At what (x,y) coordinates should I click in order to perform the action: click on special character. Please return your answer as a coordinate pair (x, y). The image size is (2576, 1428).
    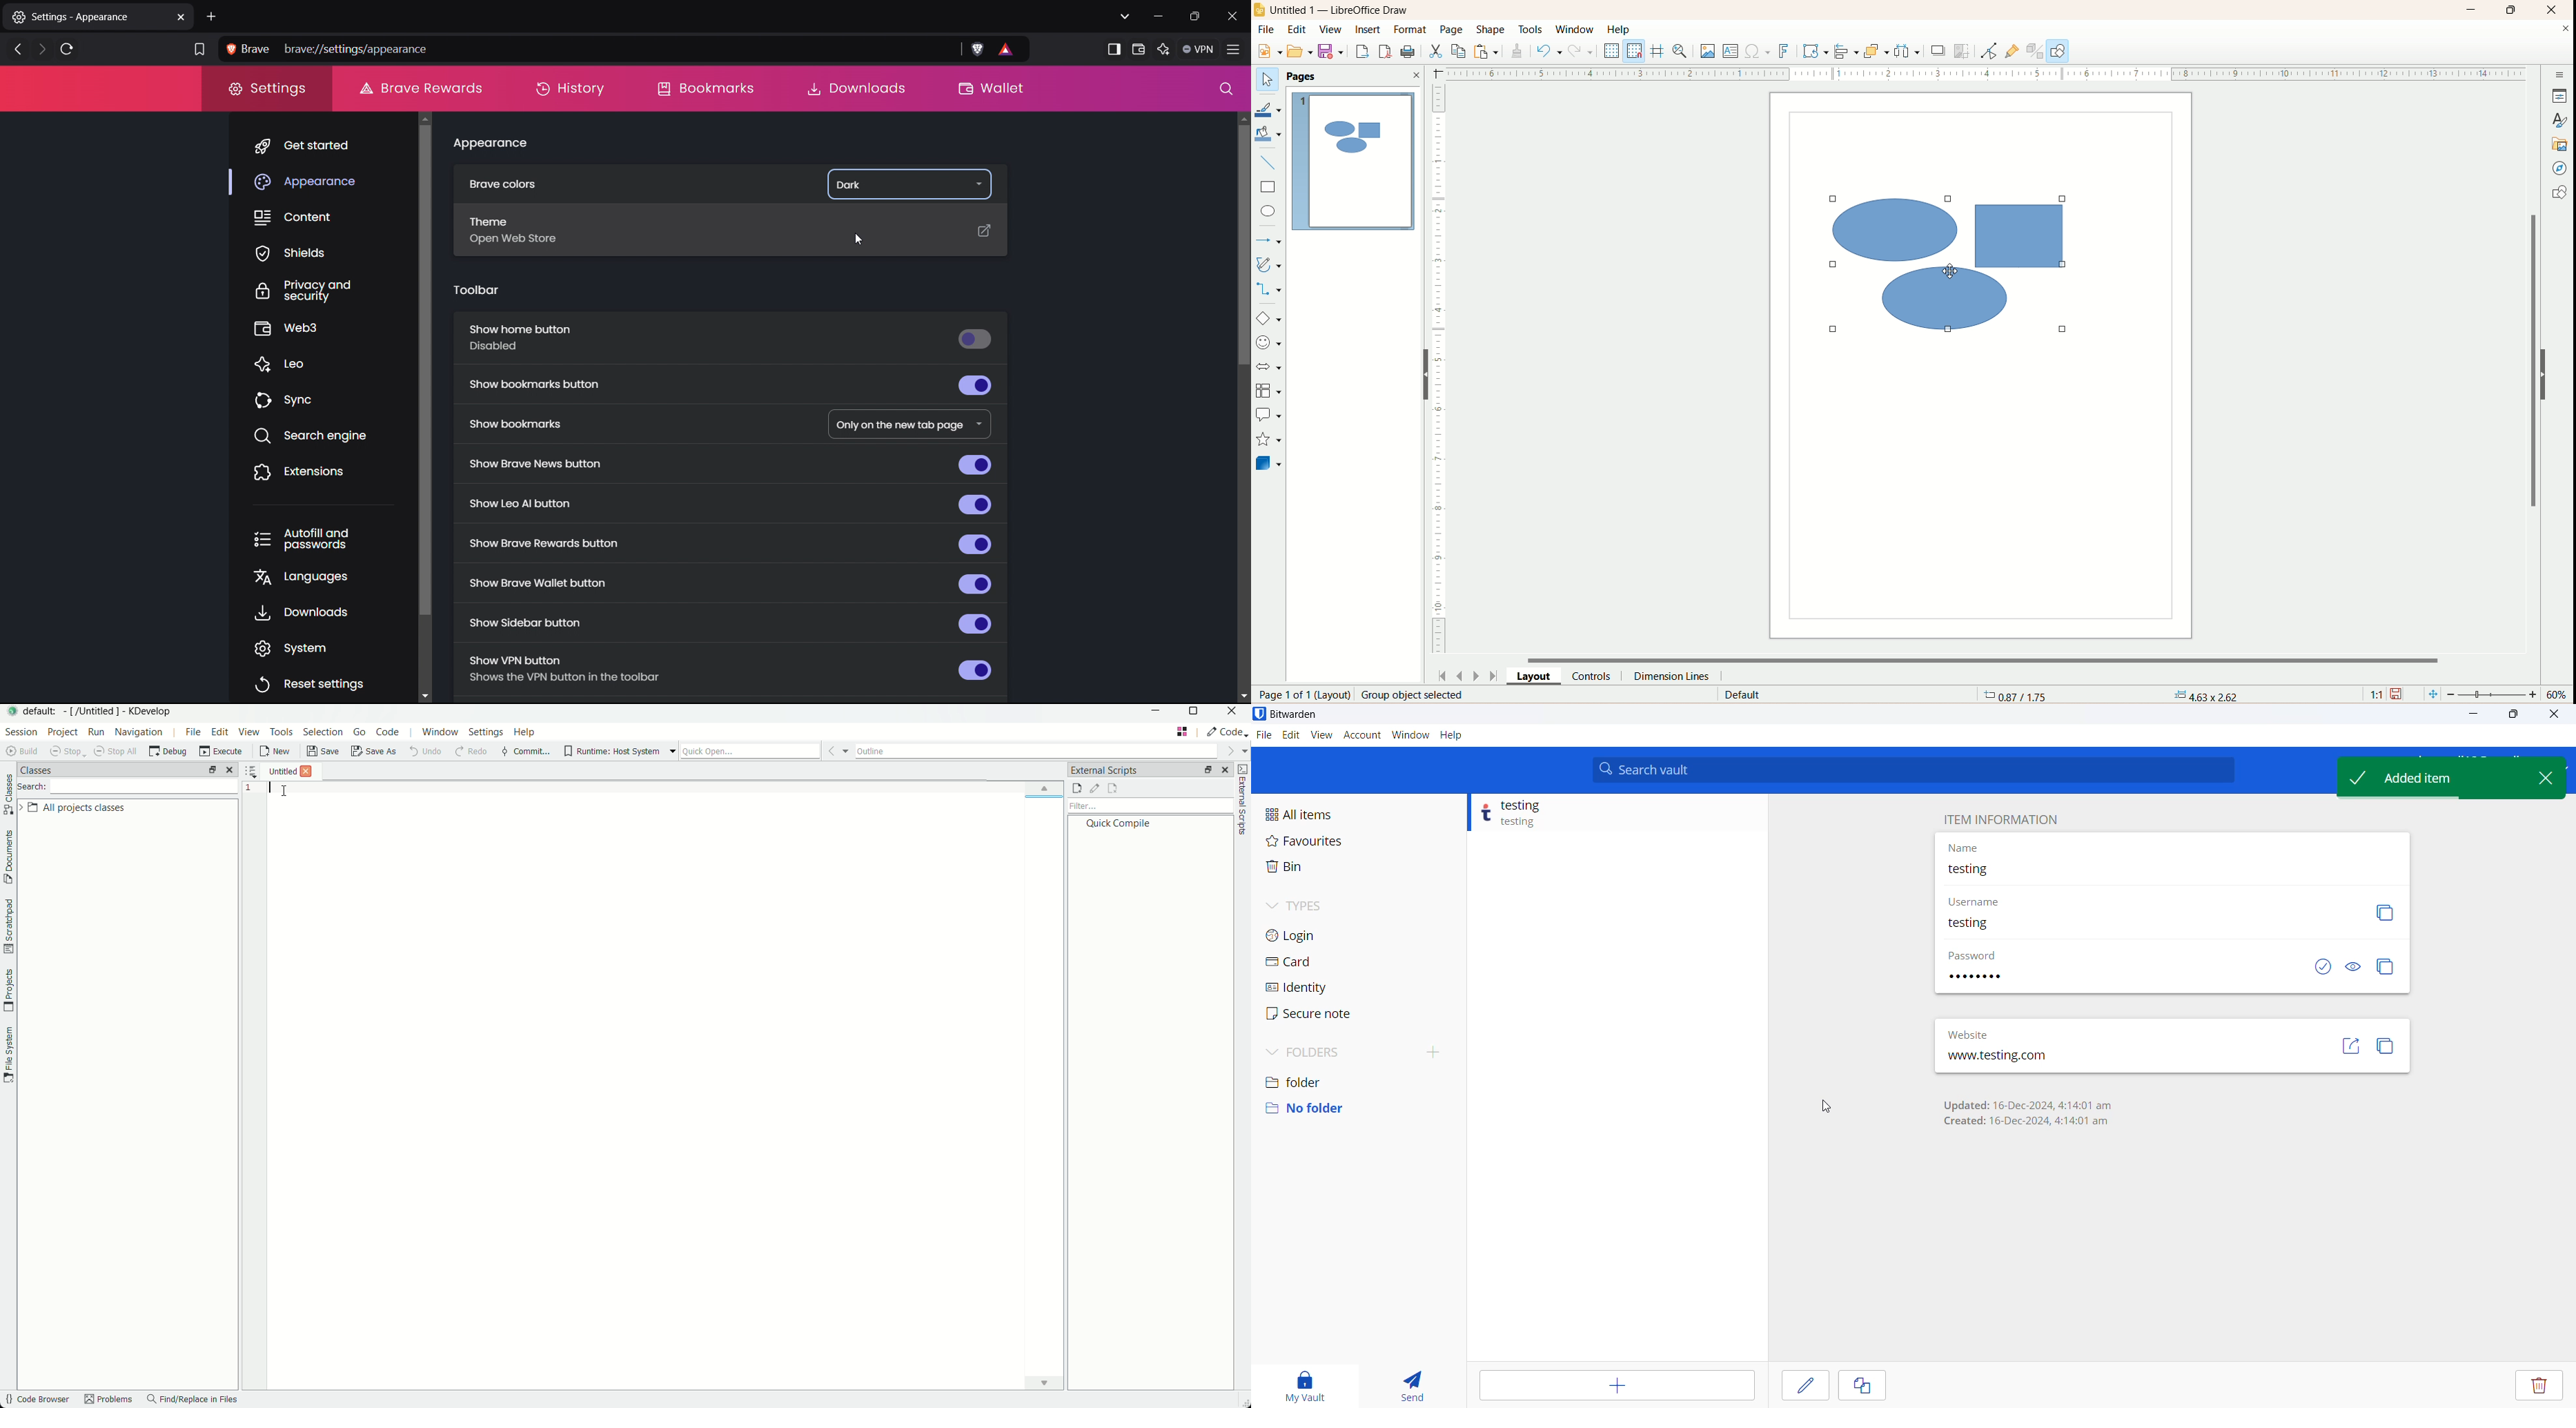
    Looking at the image, I should click on (1760, 52).